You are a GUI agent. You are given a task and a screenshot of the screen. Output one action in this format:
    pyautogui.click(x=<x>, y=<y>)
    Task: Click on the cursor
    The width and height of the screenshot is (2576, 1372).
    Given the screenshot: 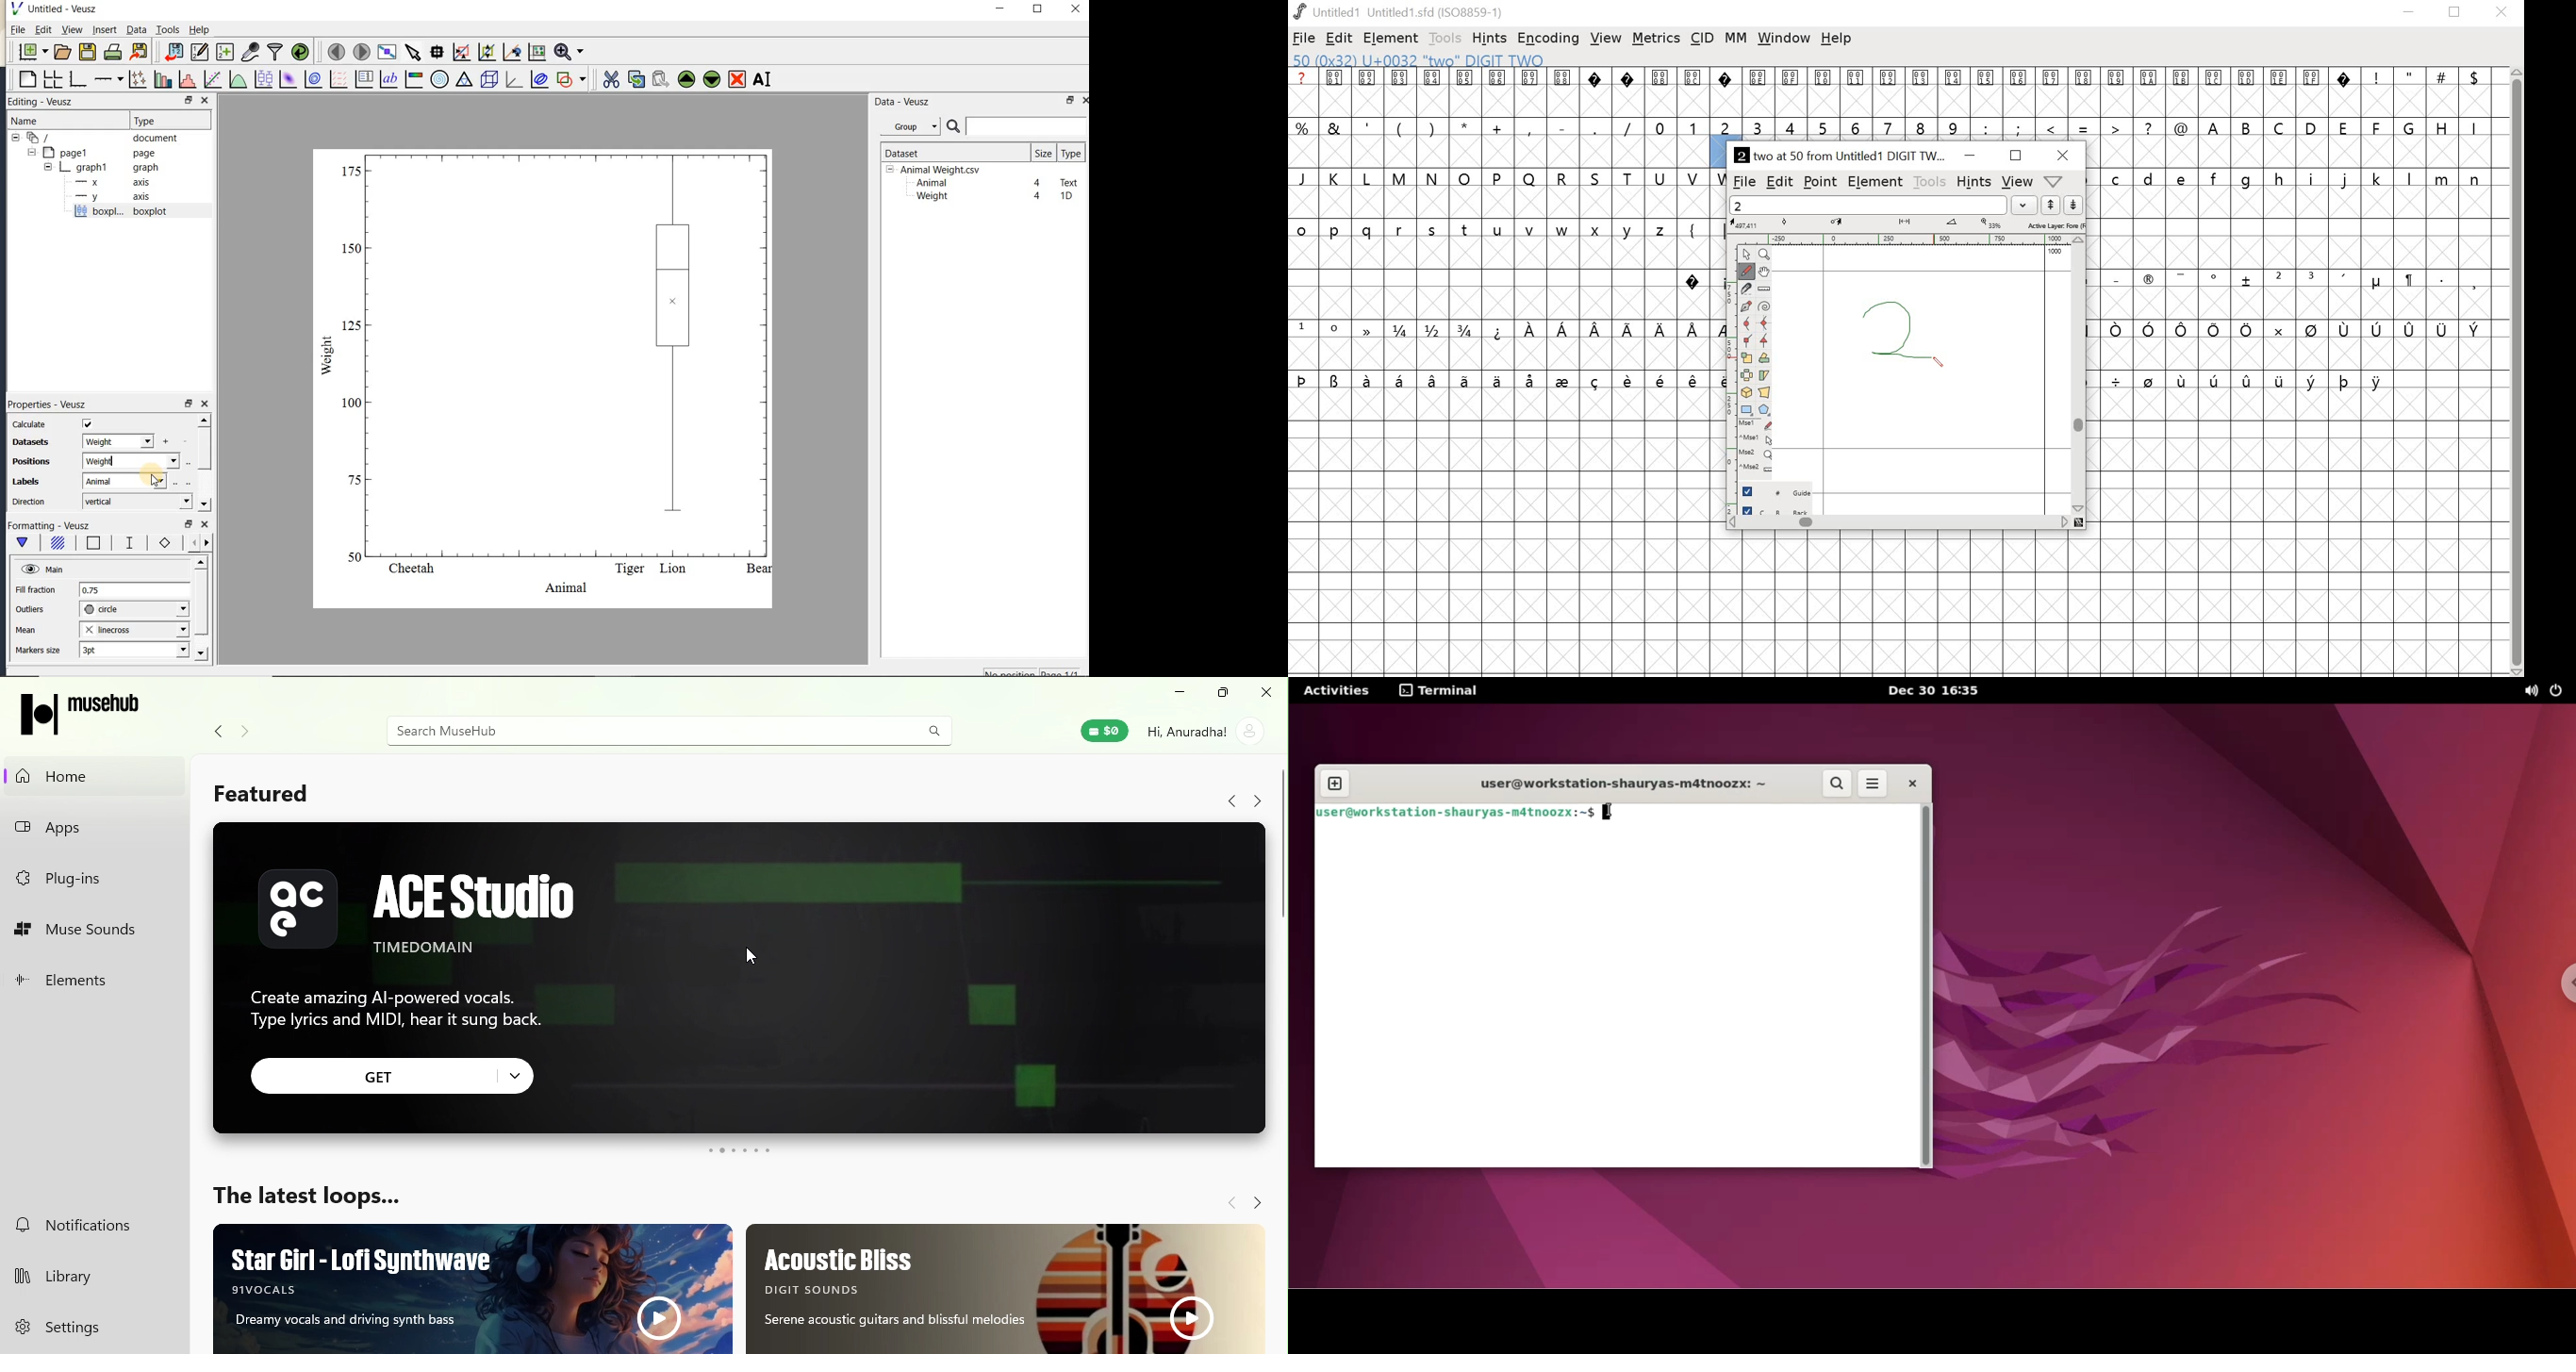 What is the action you would take?
    pyautogui.click(x=157, y=482)
    